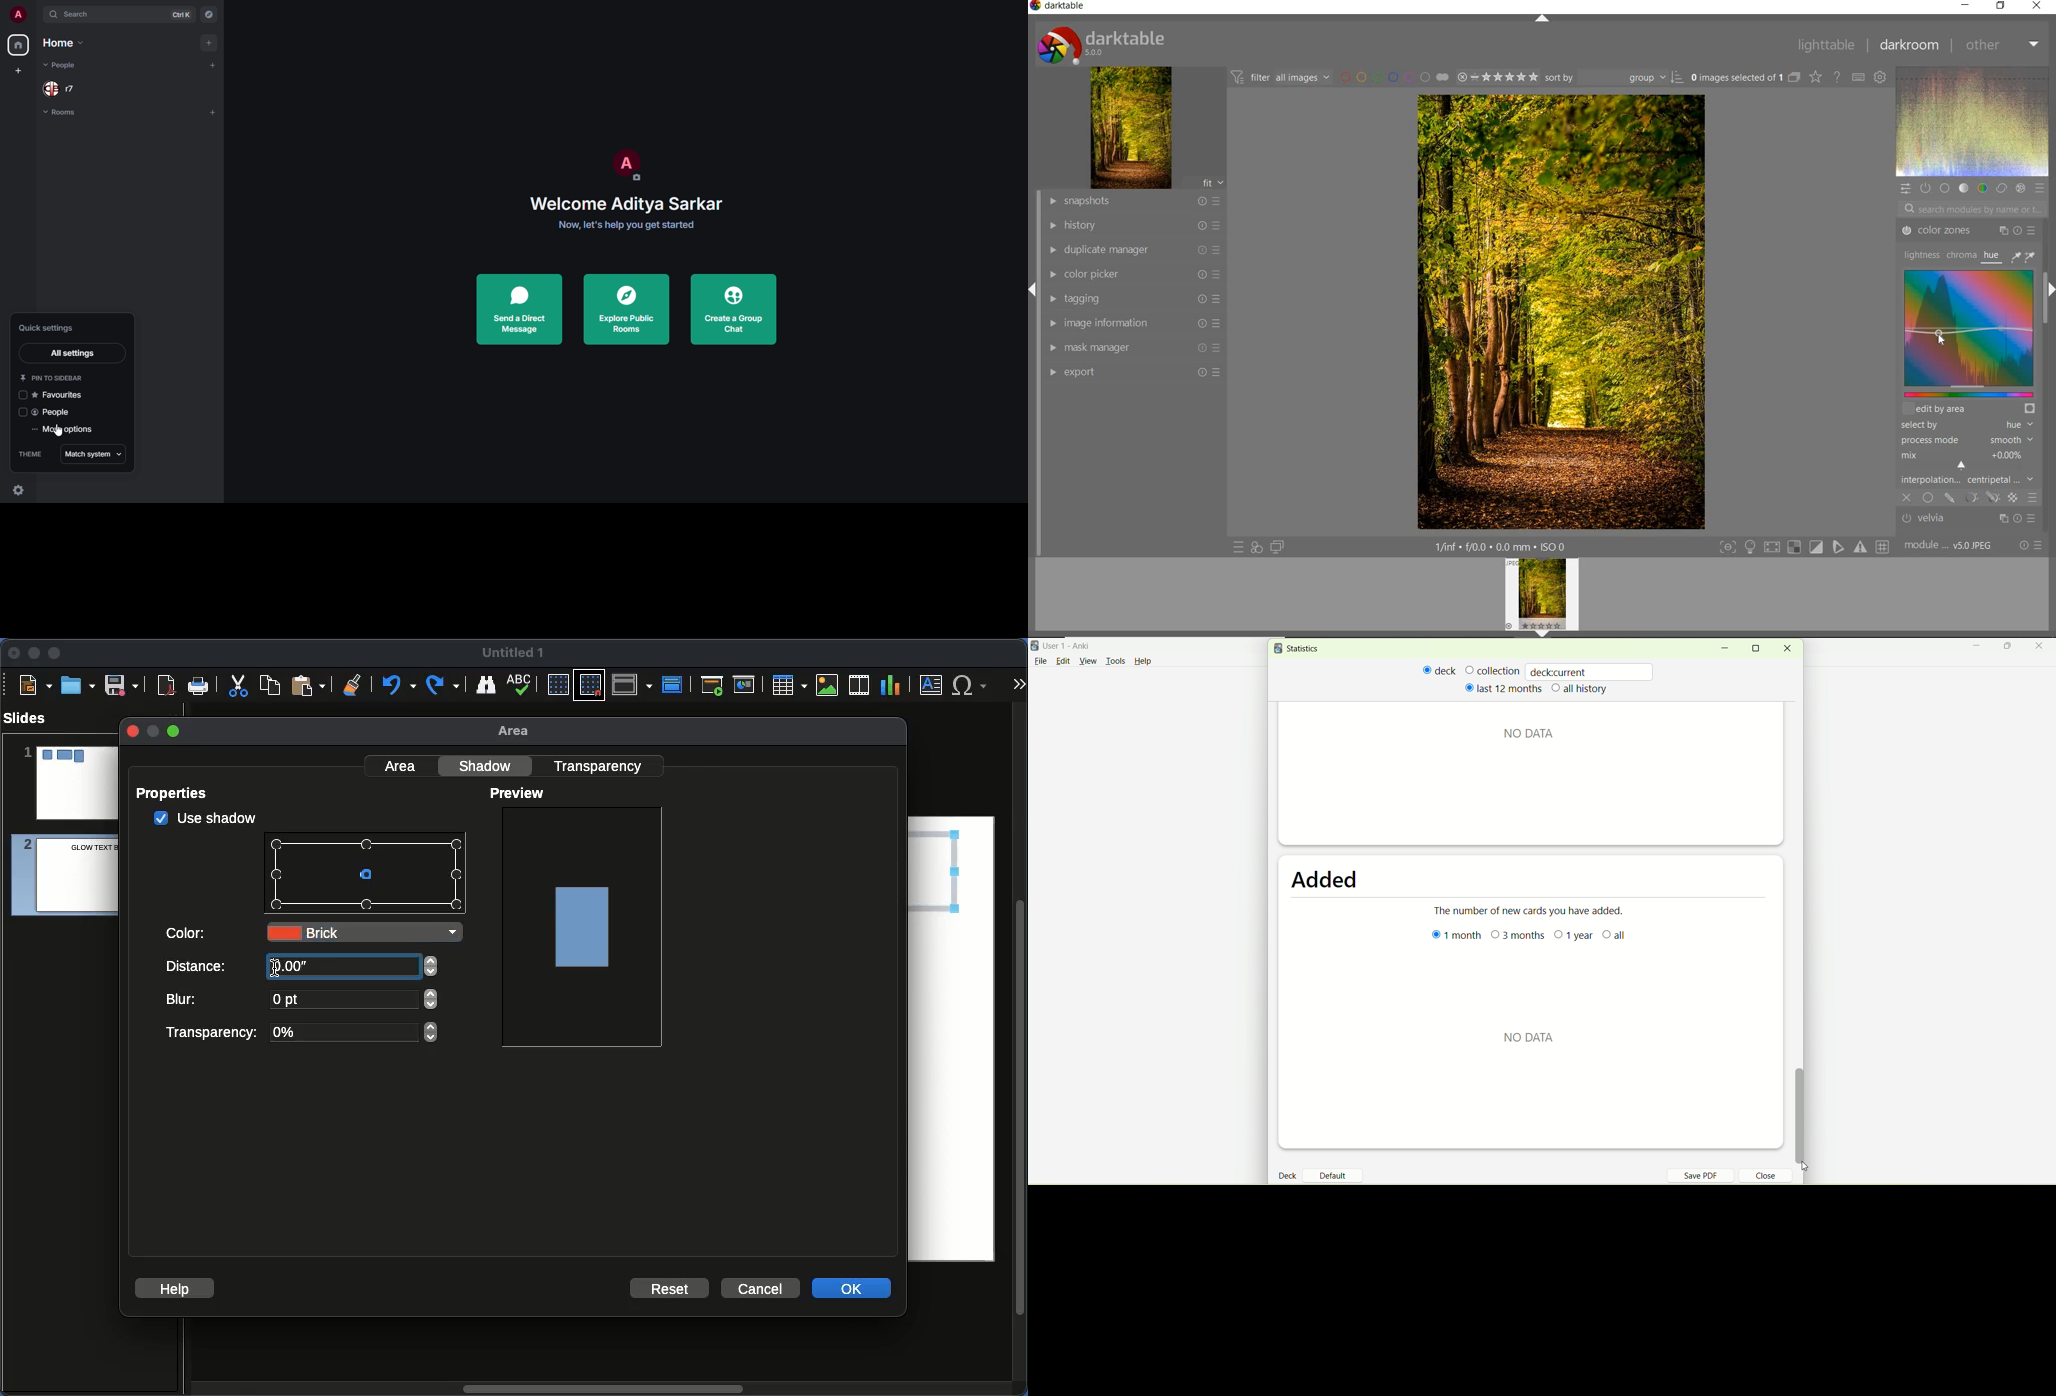 The image size is (2072, 1400). What do you see at coordinates (51, 328) in the screenshot?
I see `quick settings` at bounding box center [51, 328].